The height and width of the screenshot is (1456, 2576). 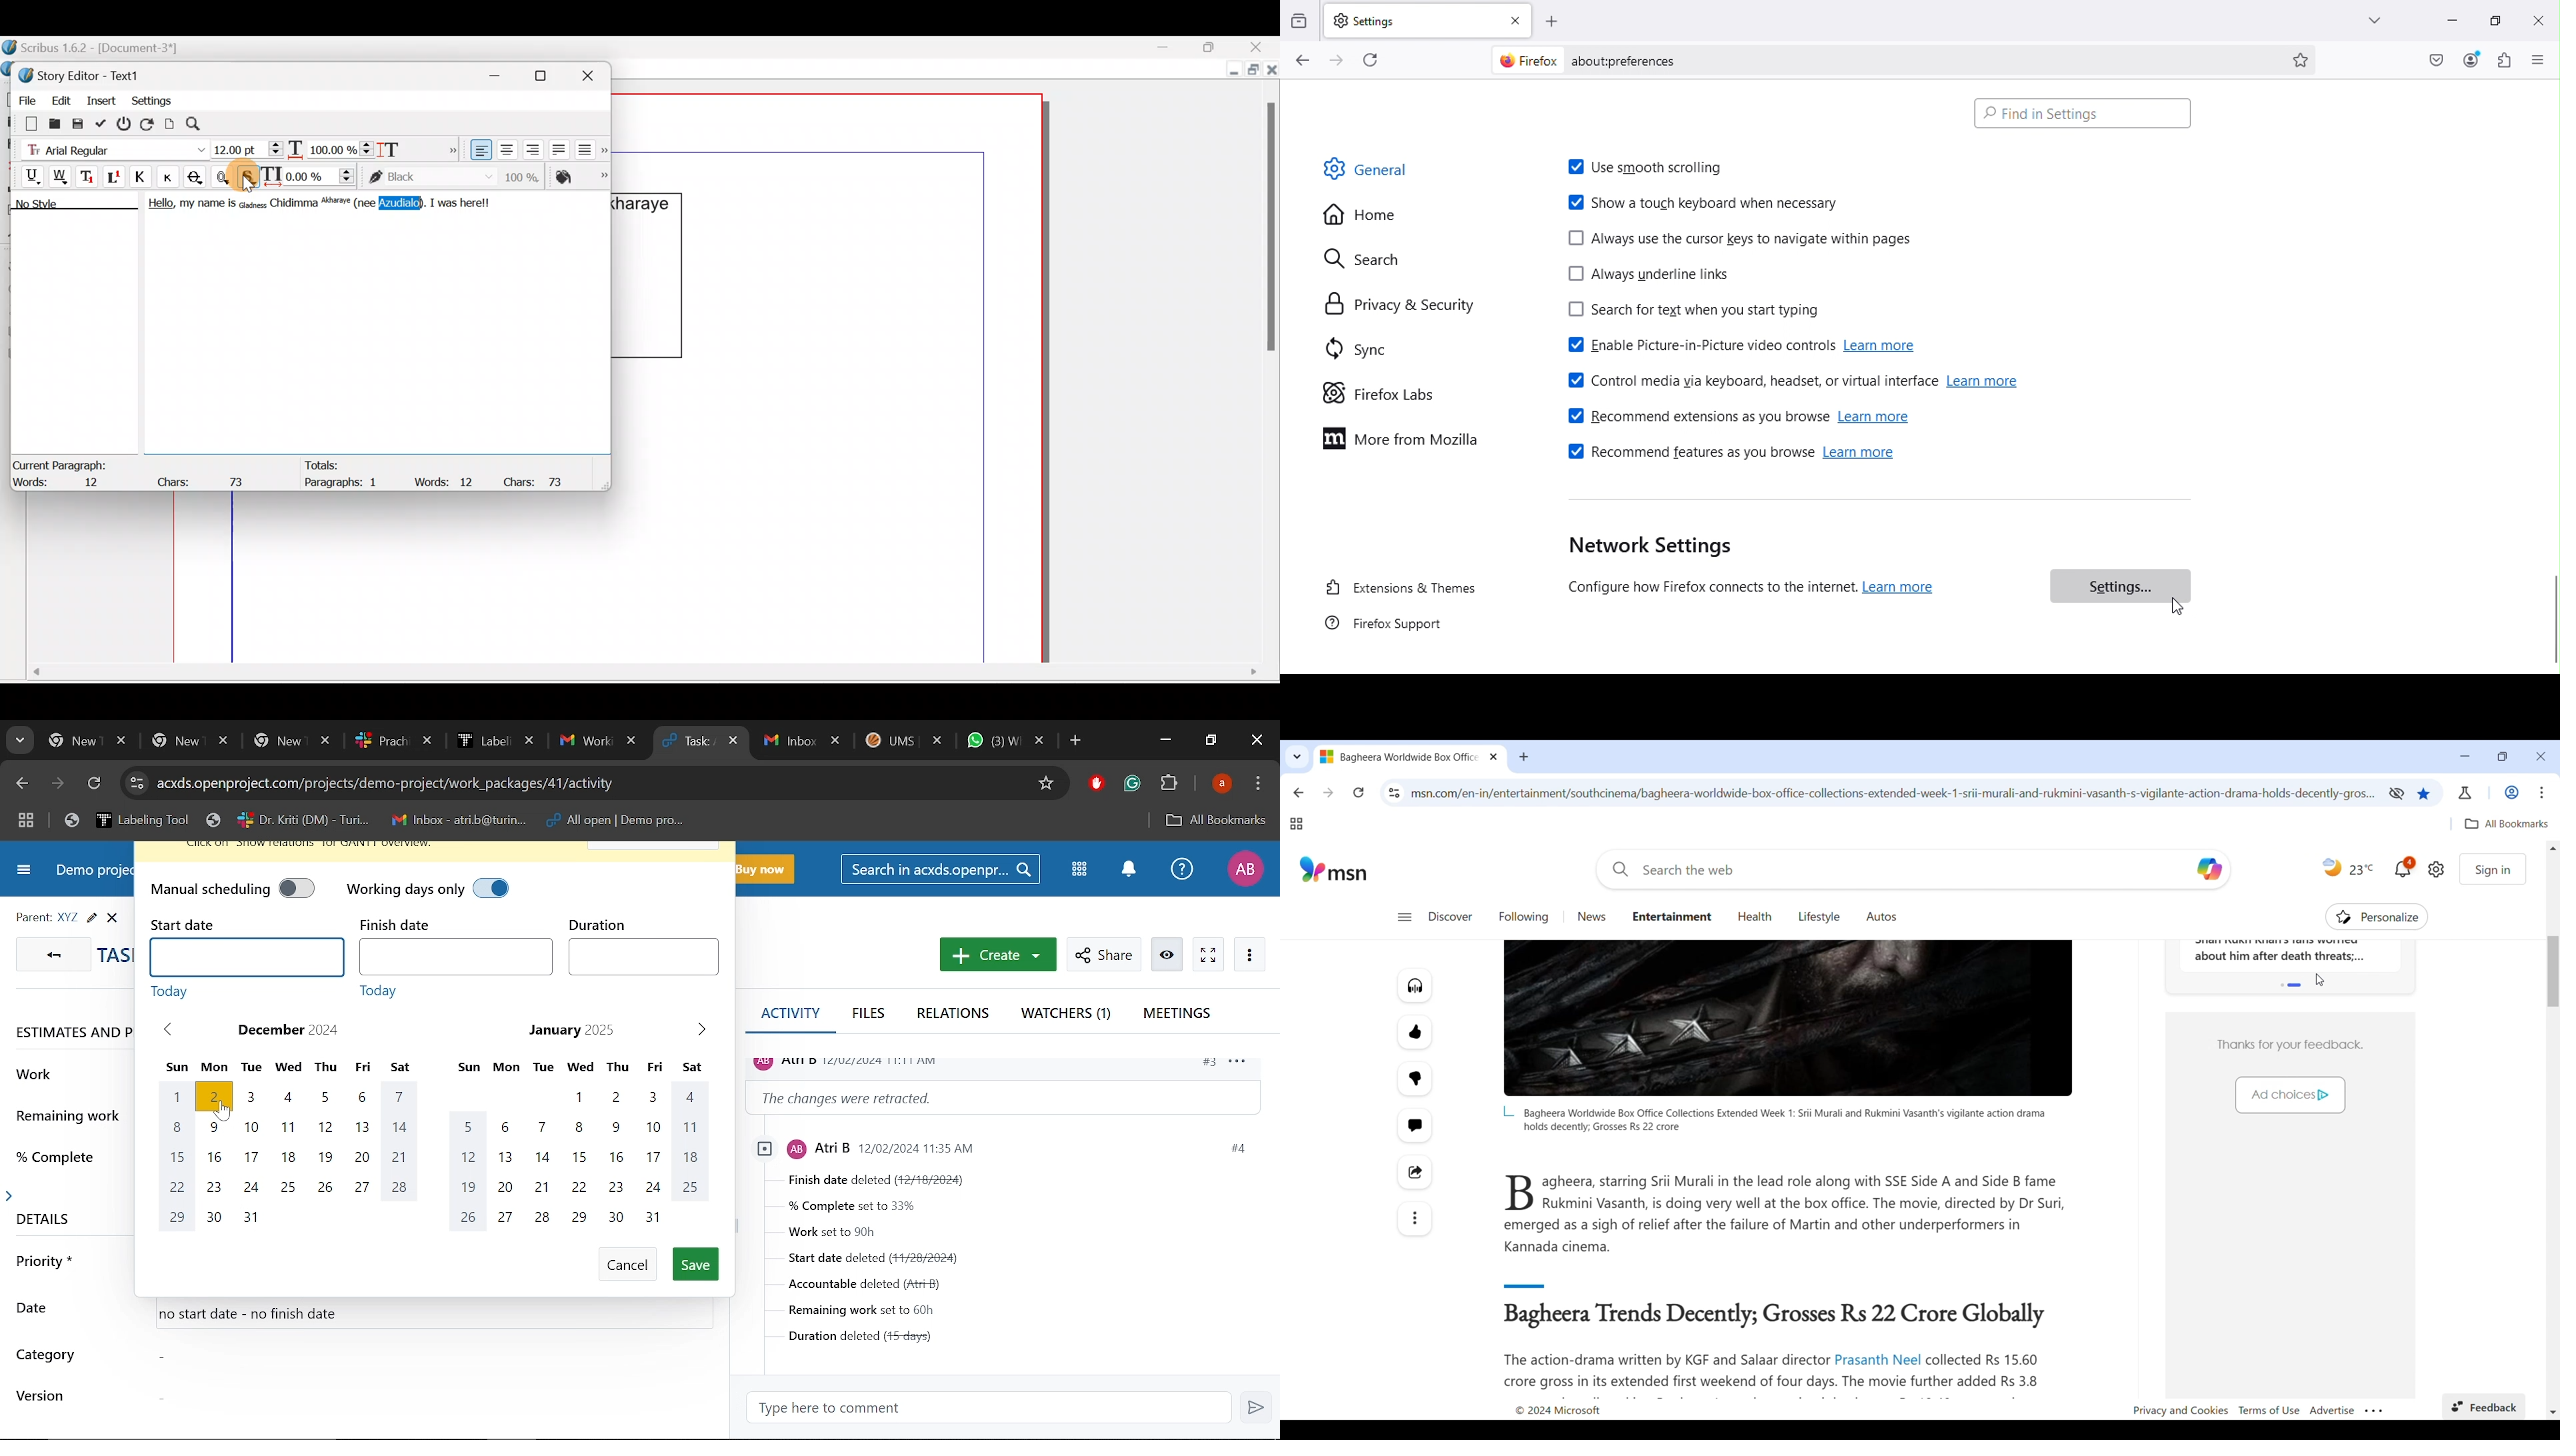 What do you see at coordinates (2470, 59) in the screenshot?
I see `Account` at bounding box center [2470, 59].